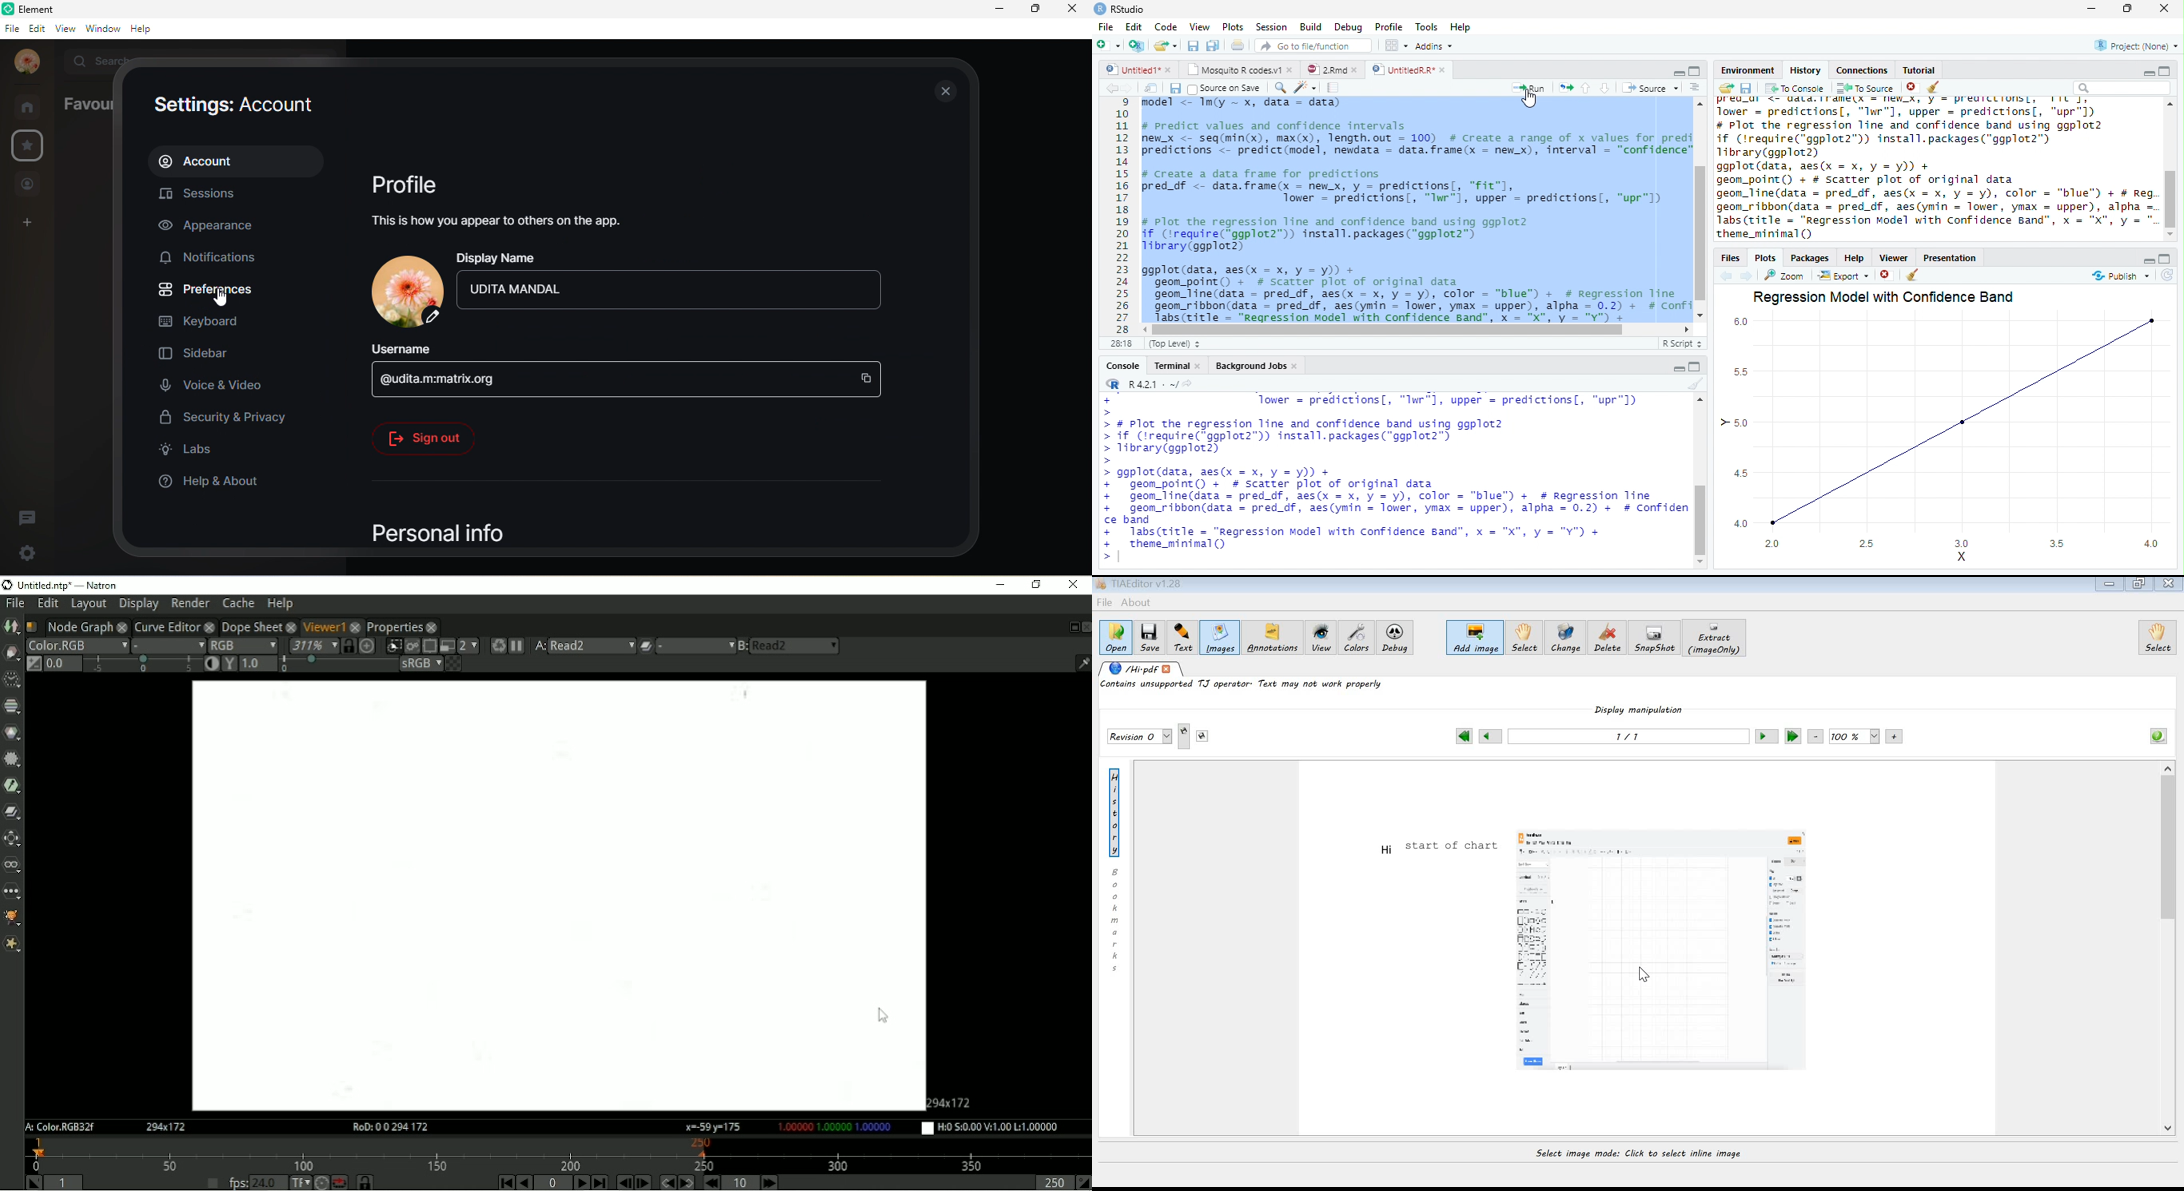 This screenshot has height=1204, width=2184. What do you see at coordinates (11, 28) in the screenshot?
I see `file` at bounding box center [11, 28].